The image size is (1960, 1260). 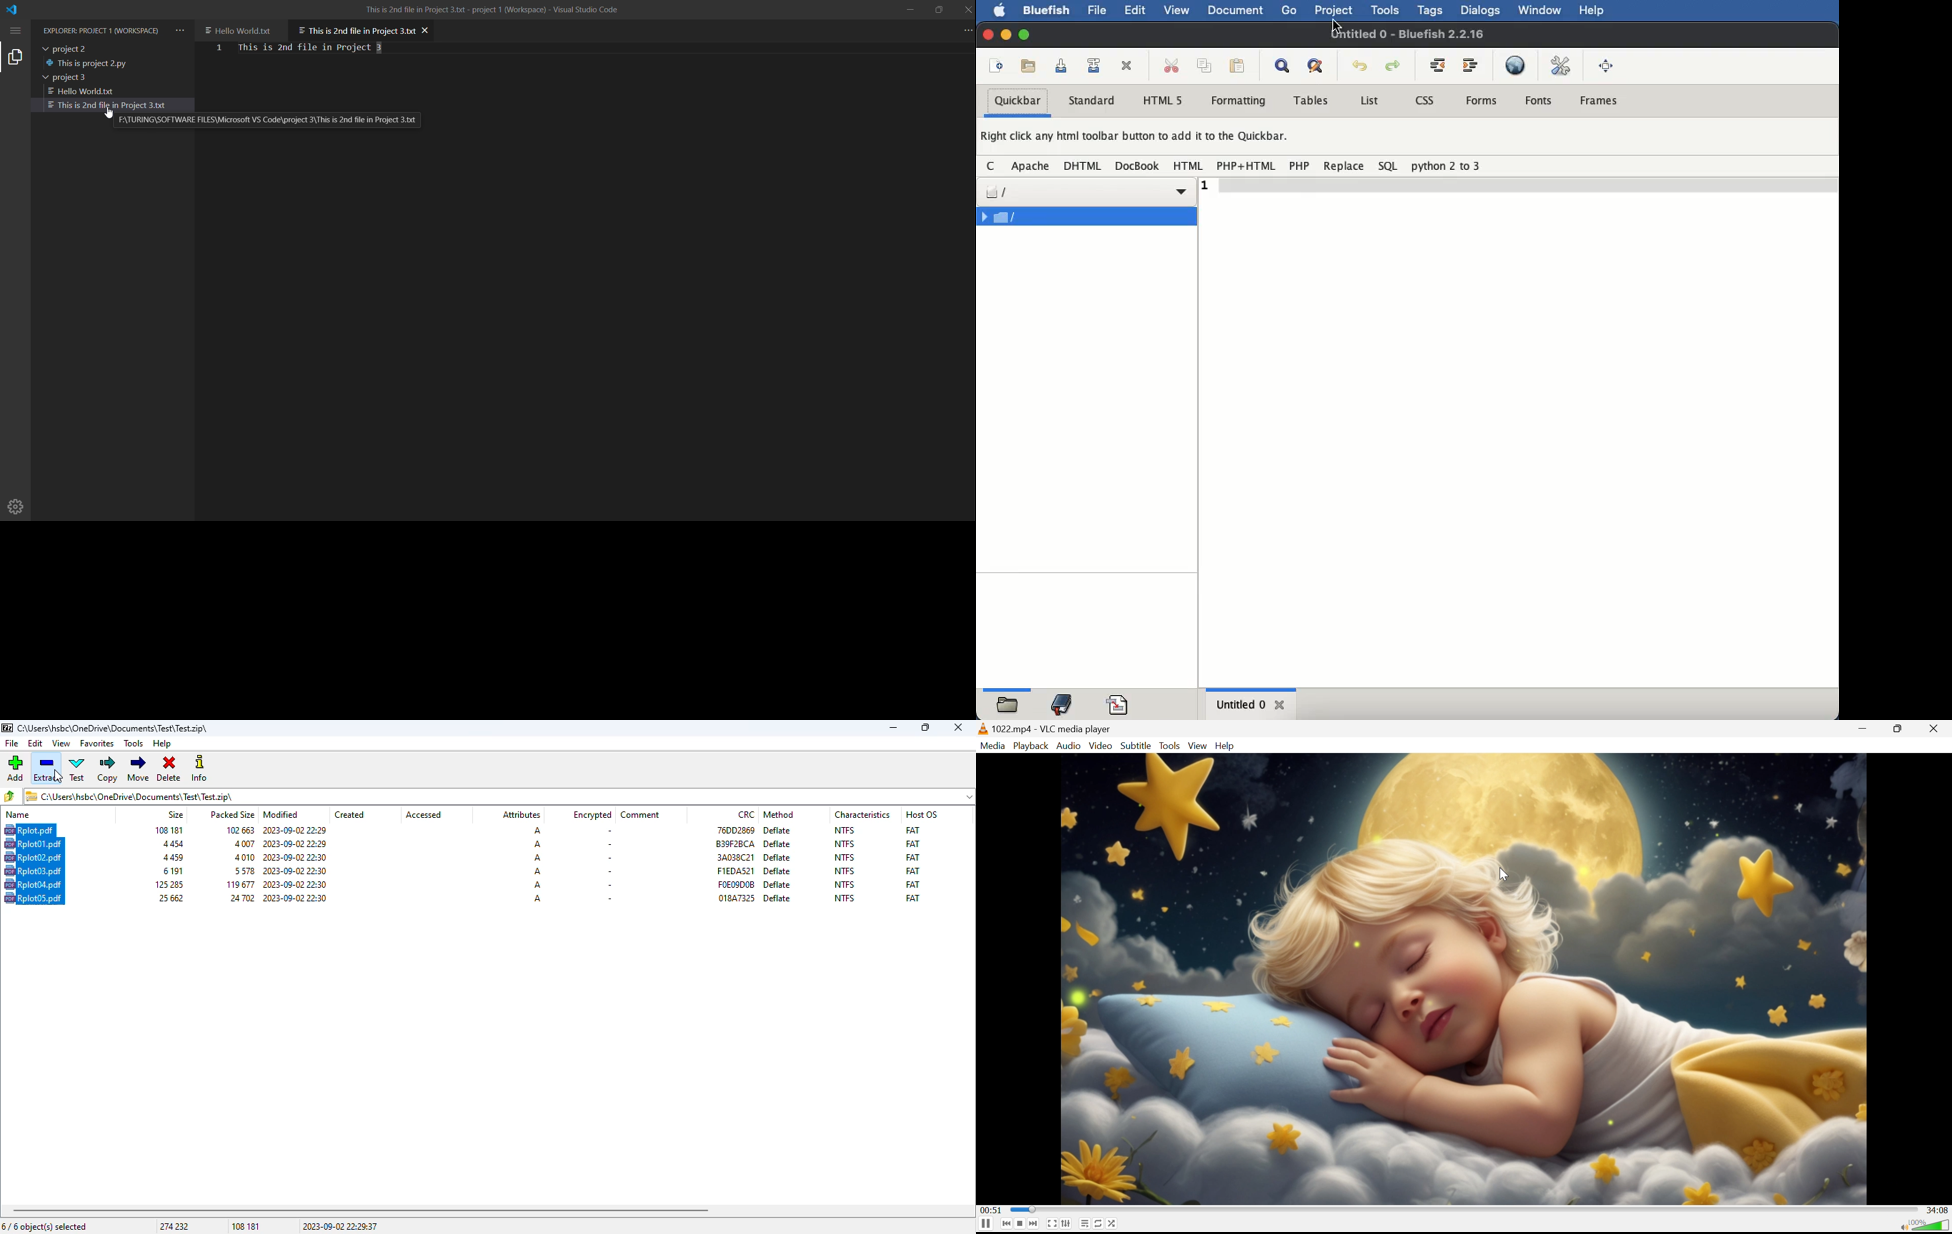 I want to click on 1022.mp4 - VLC media player, so click(x=1045, y=729).